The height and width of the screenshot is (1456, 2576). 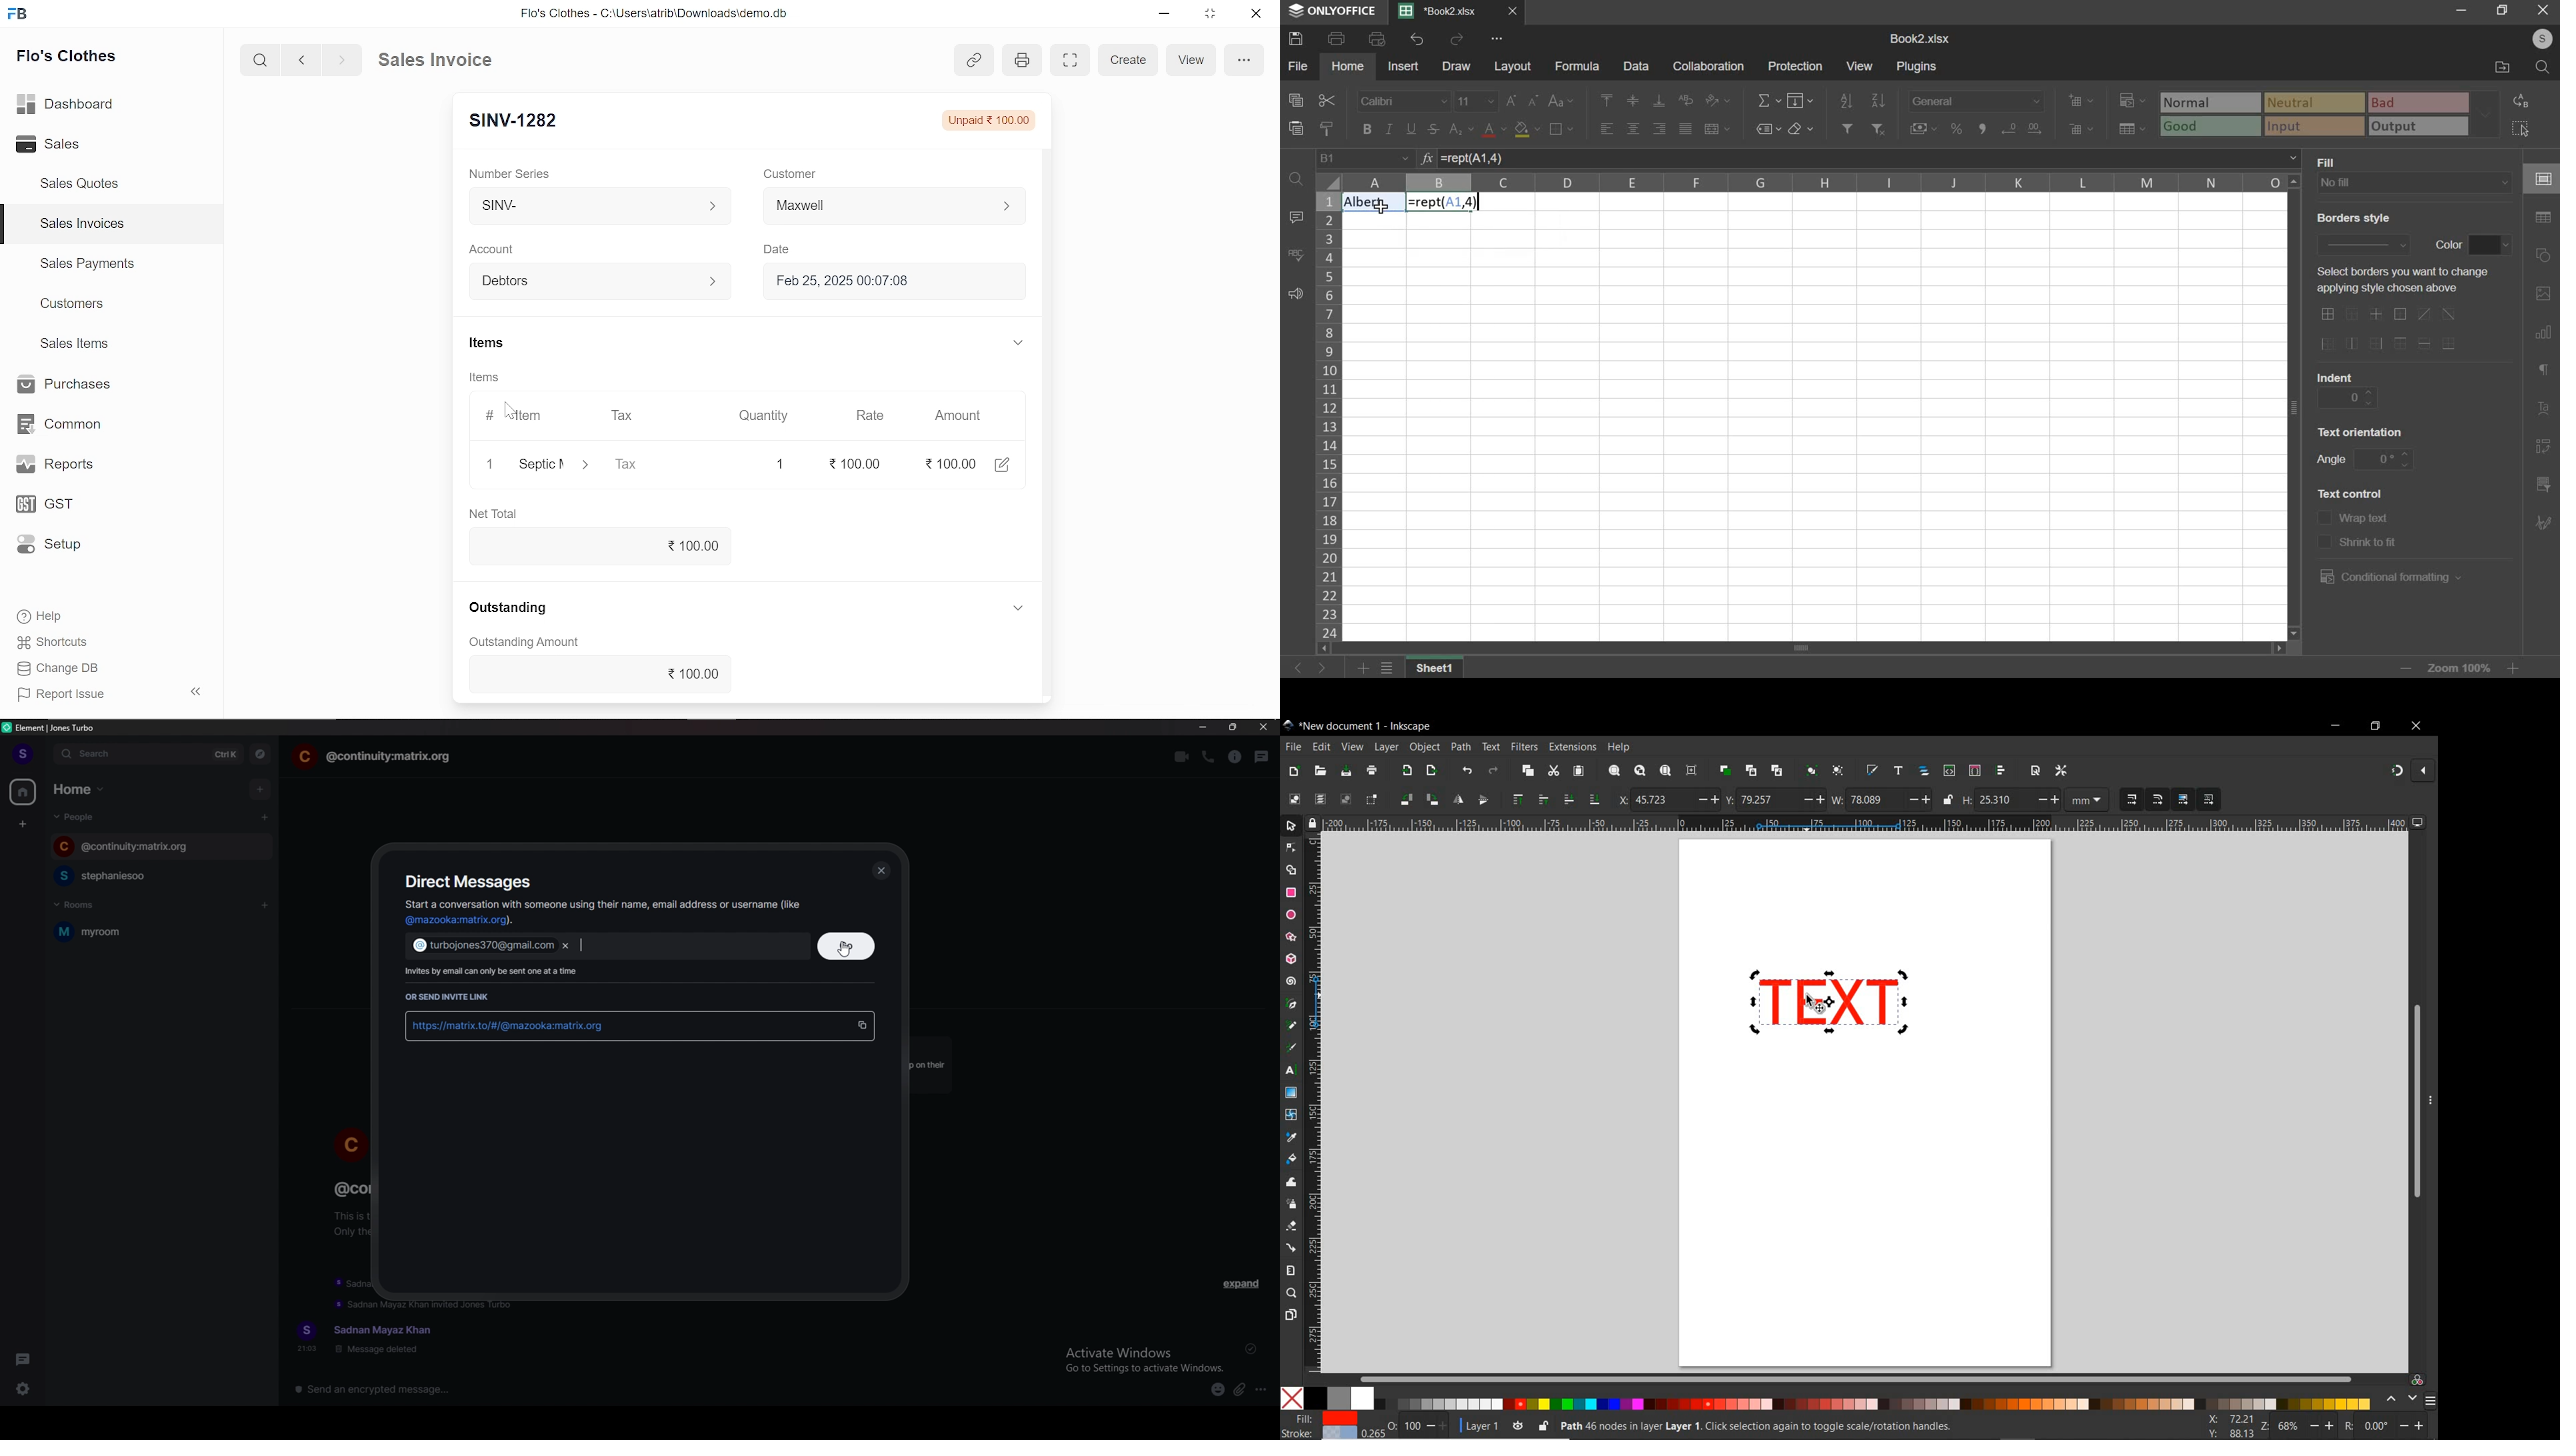 I want to click on view, so click(x=1192, y=59).